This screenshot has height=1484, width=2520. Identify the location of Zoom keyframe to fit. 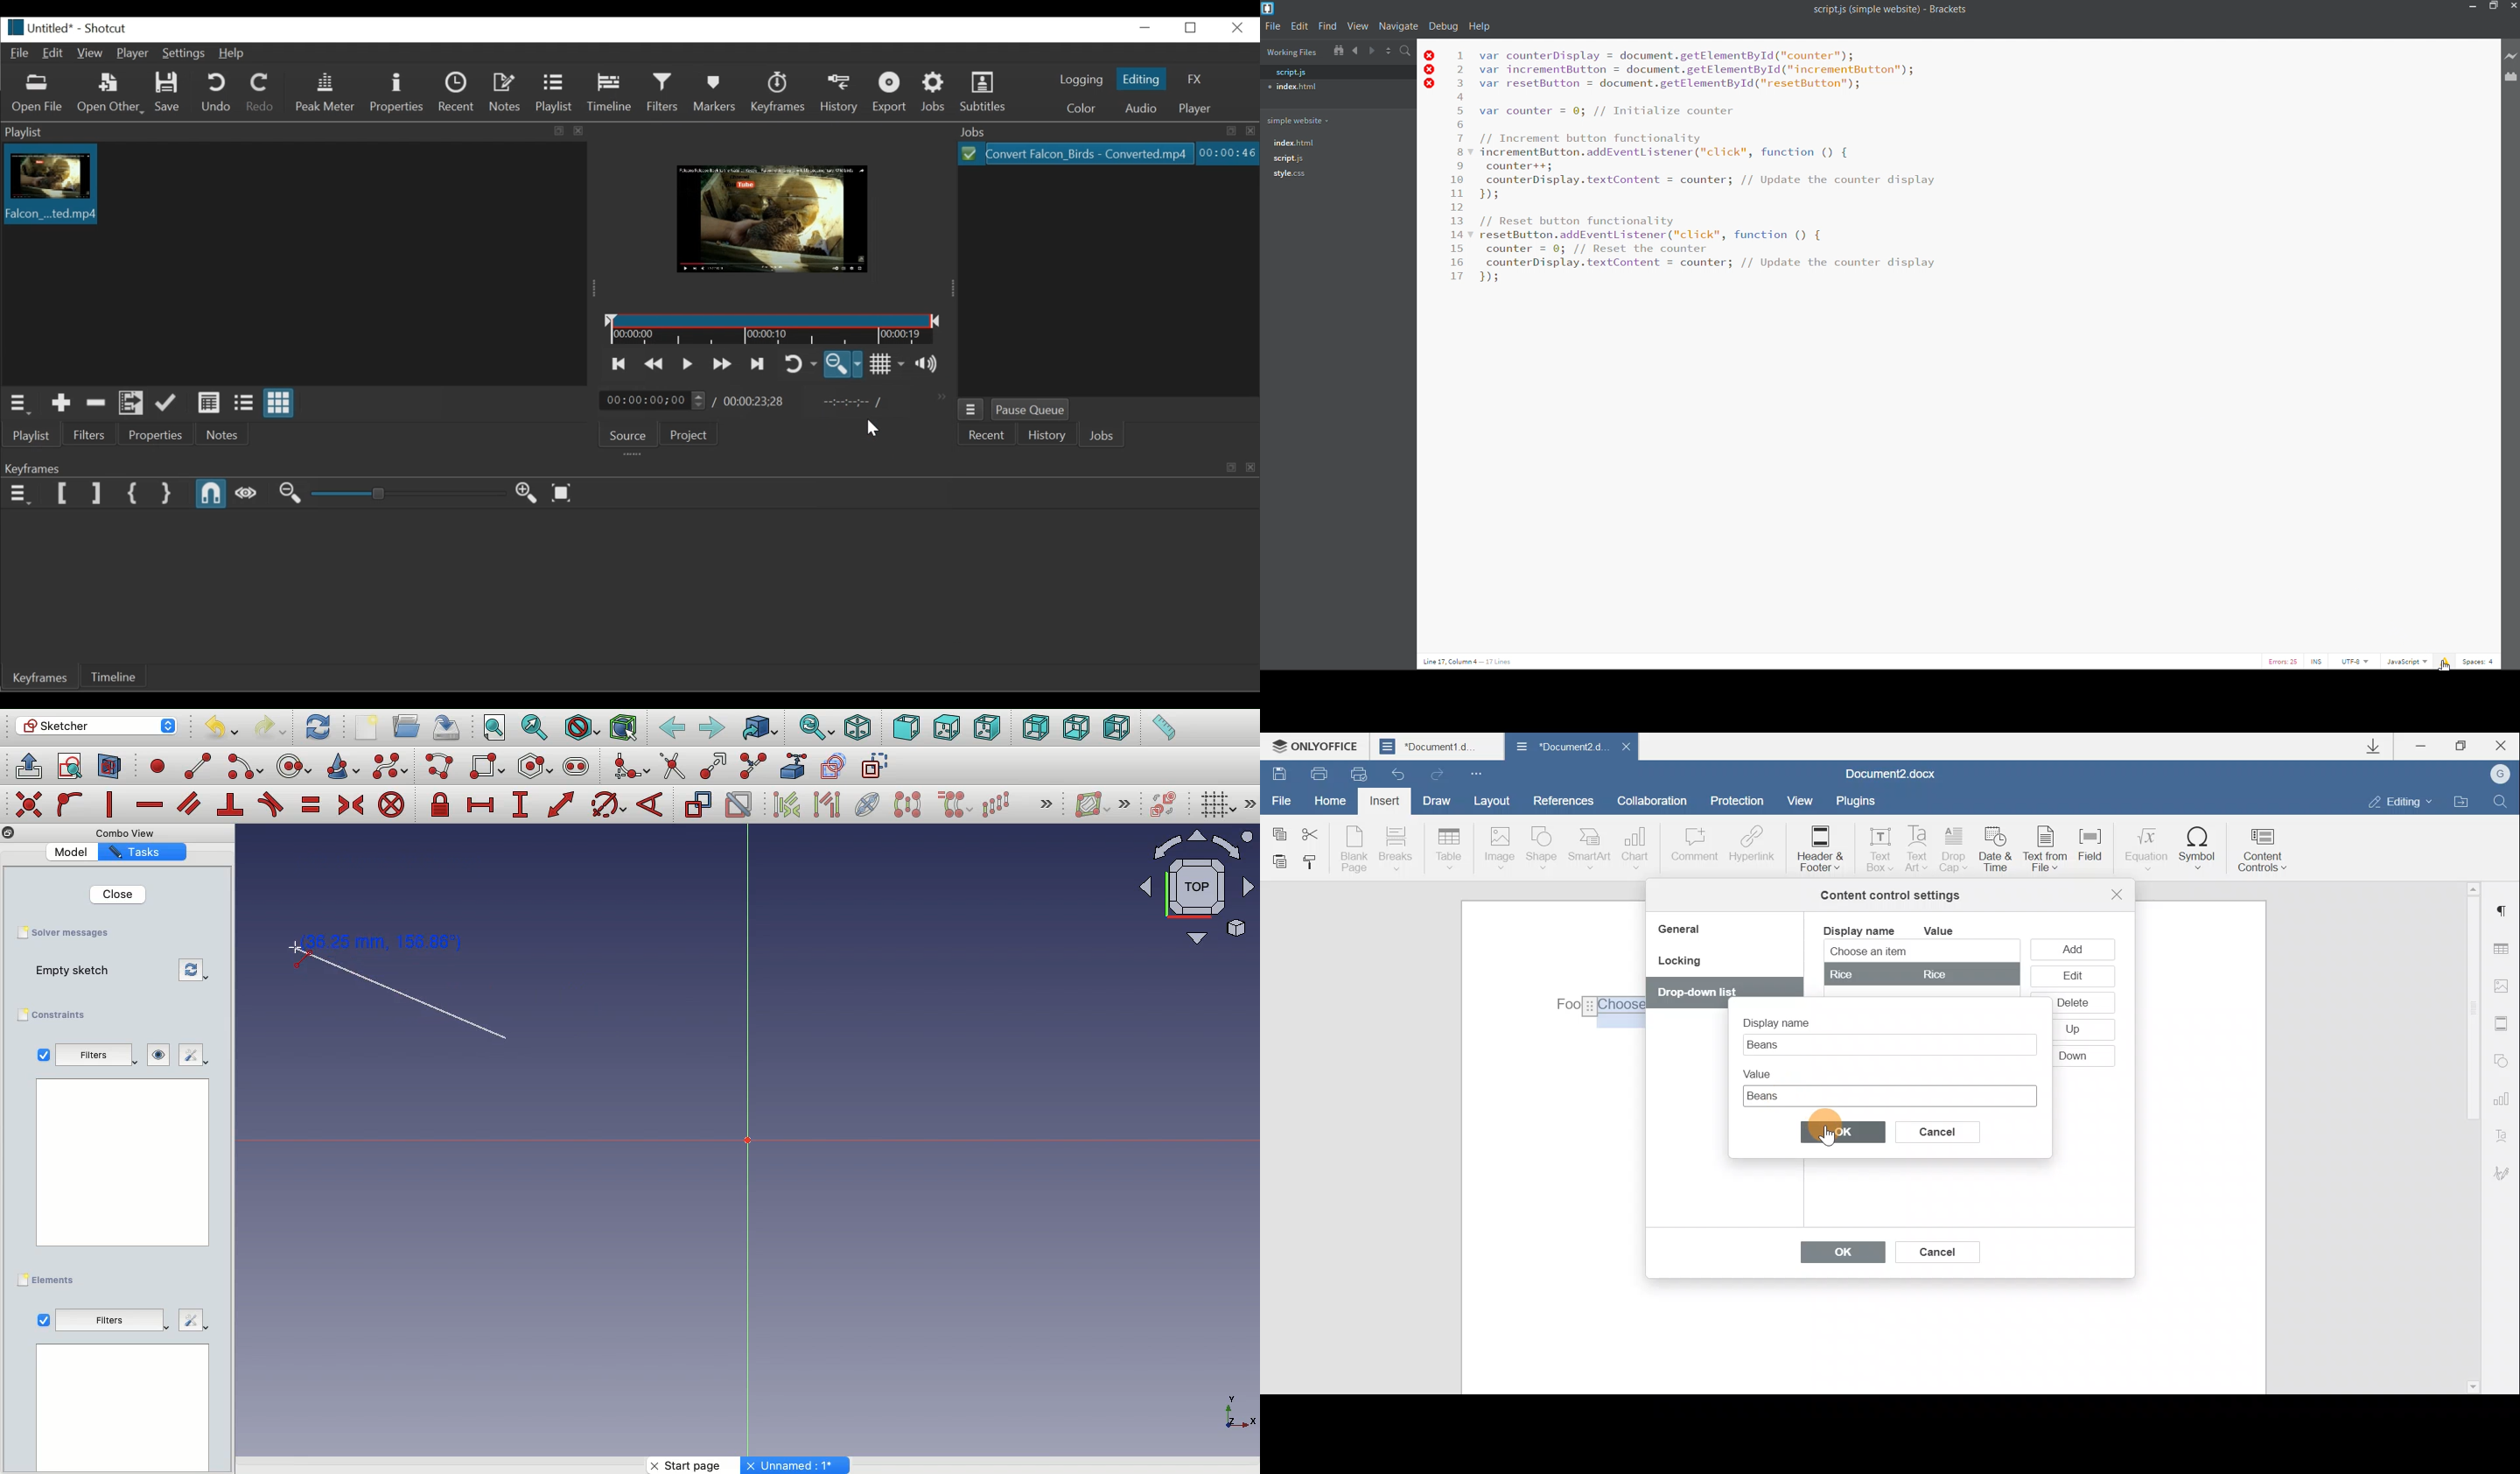
(561, 492).